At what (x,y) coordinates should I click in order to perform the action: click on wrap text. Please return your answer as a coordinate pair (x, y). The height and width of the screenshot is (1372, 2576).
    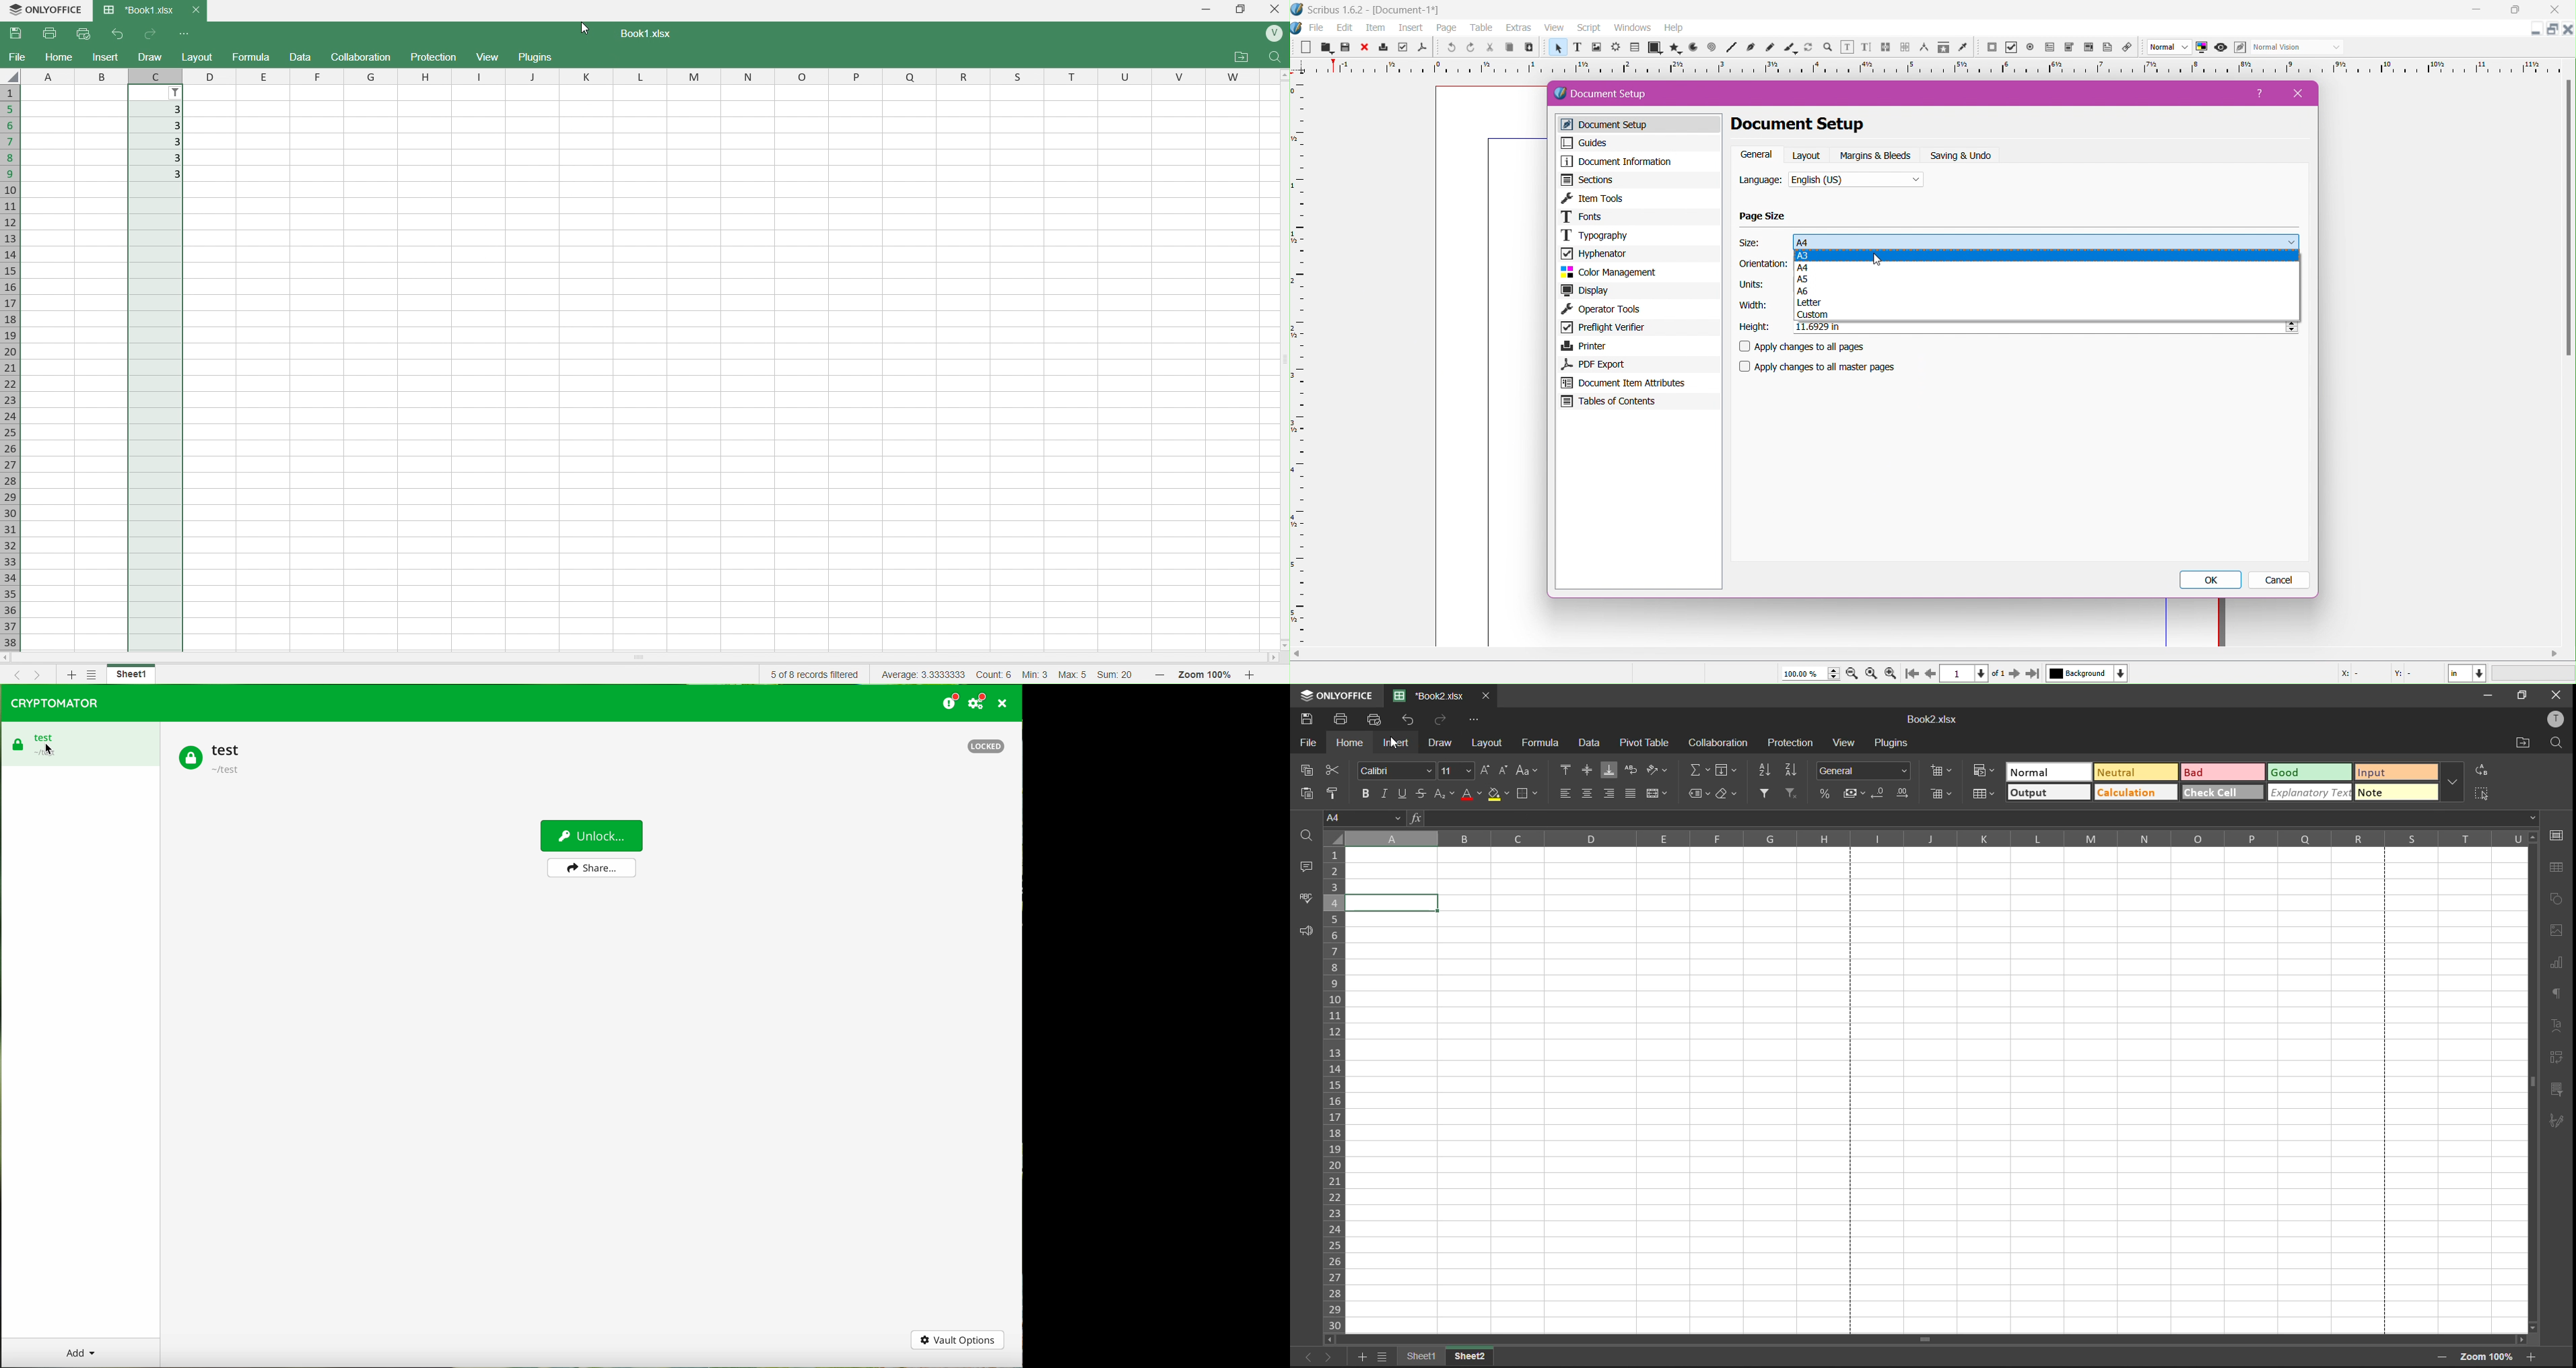
    Looking at the image, I should click on (1631, 771).